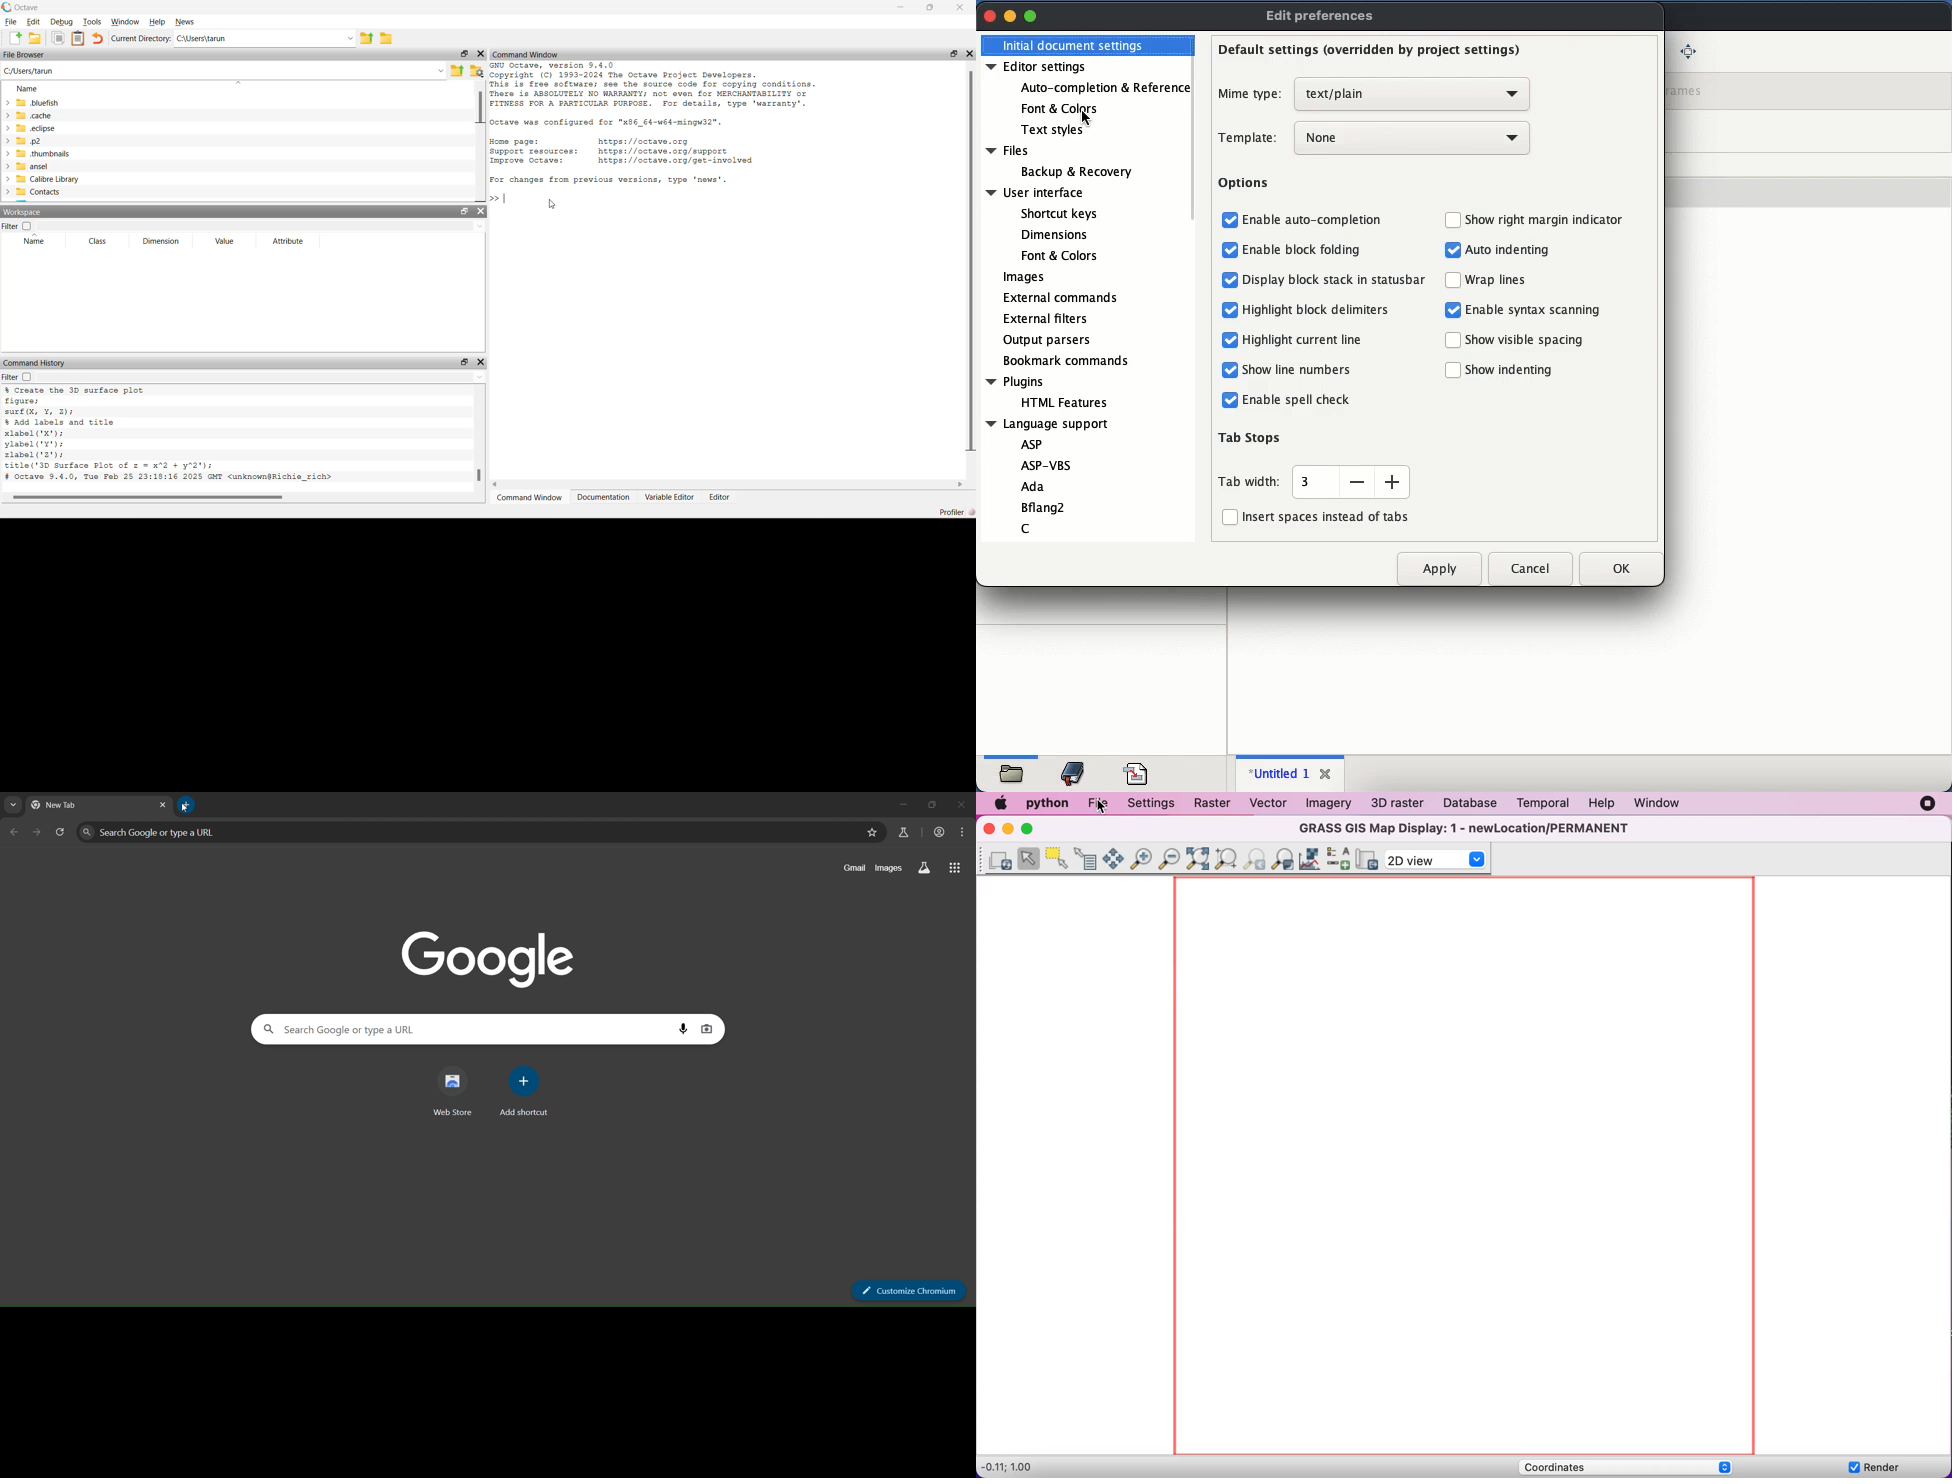  I want to click on Tools, so click(94, 21).